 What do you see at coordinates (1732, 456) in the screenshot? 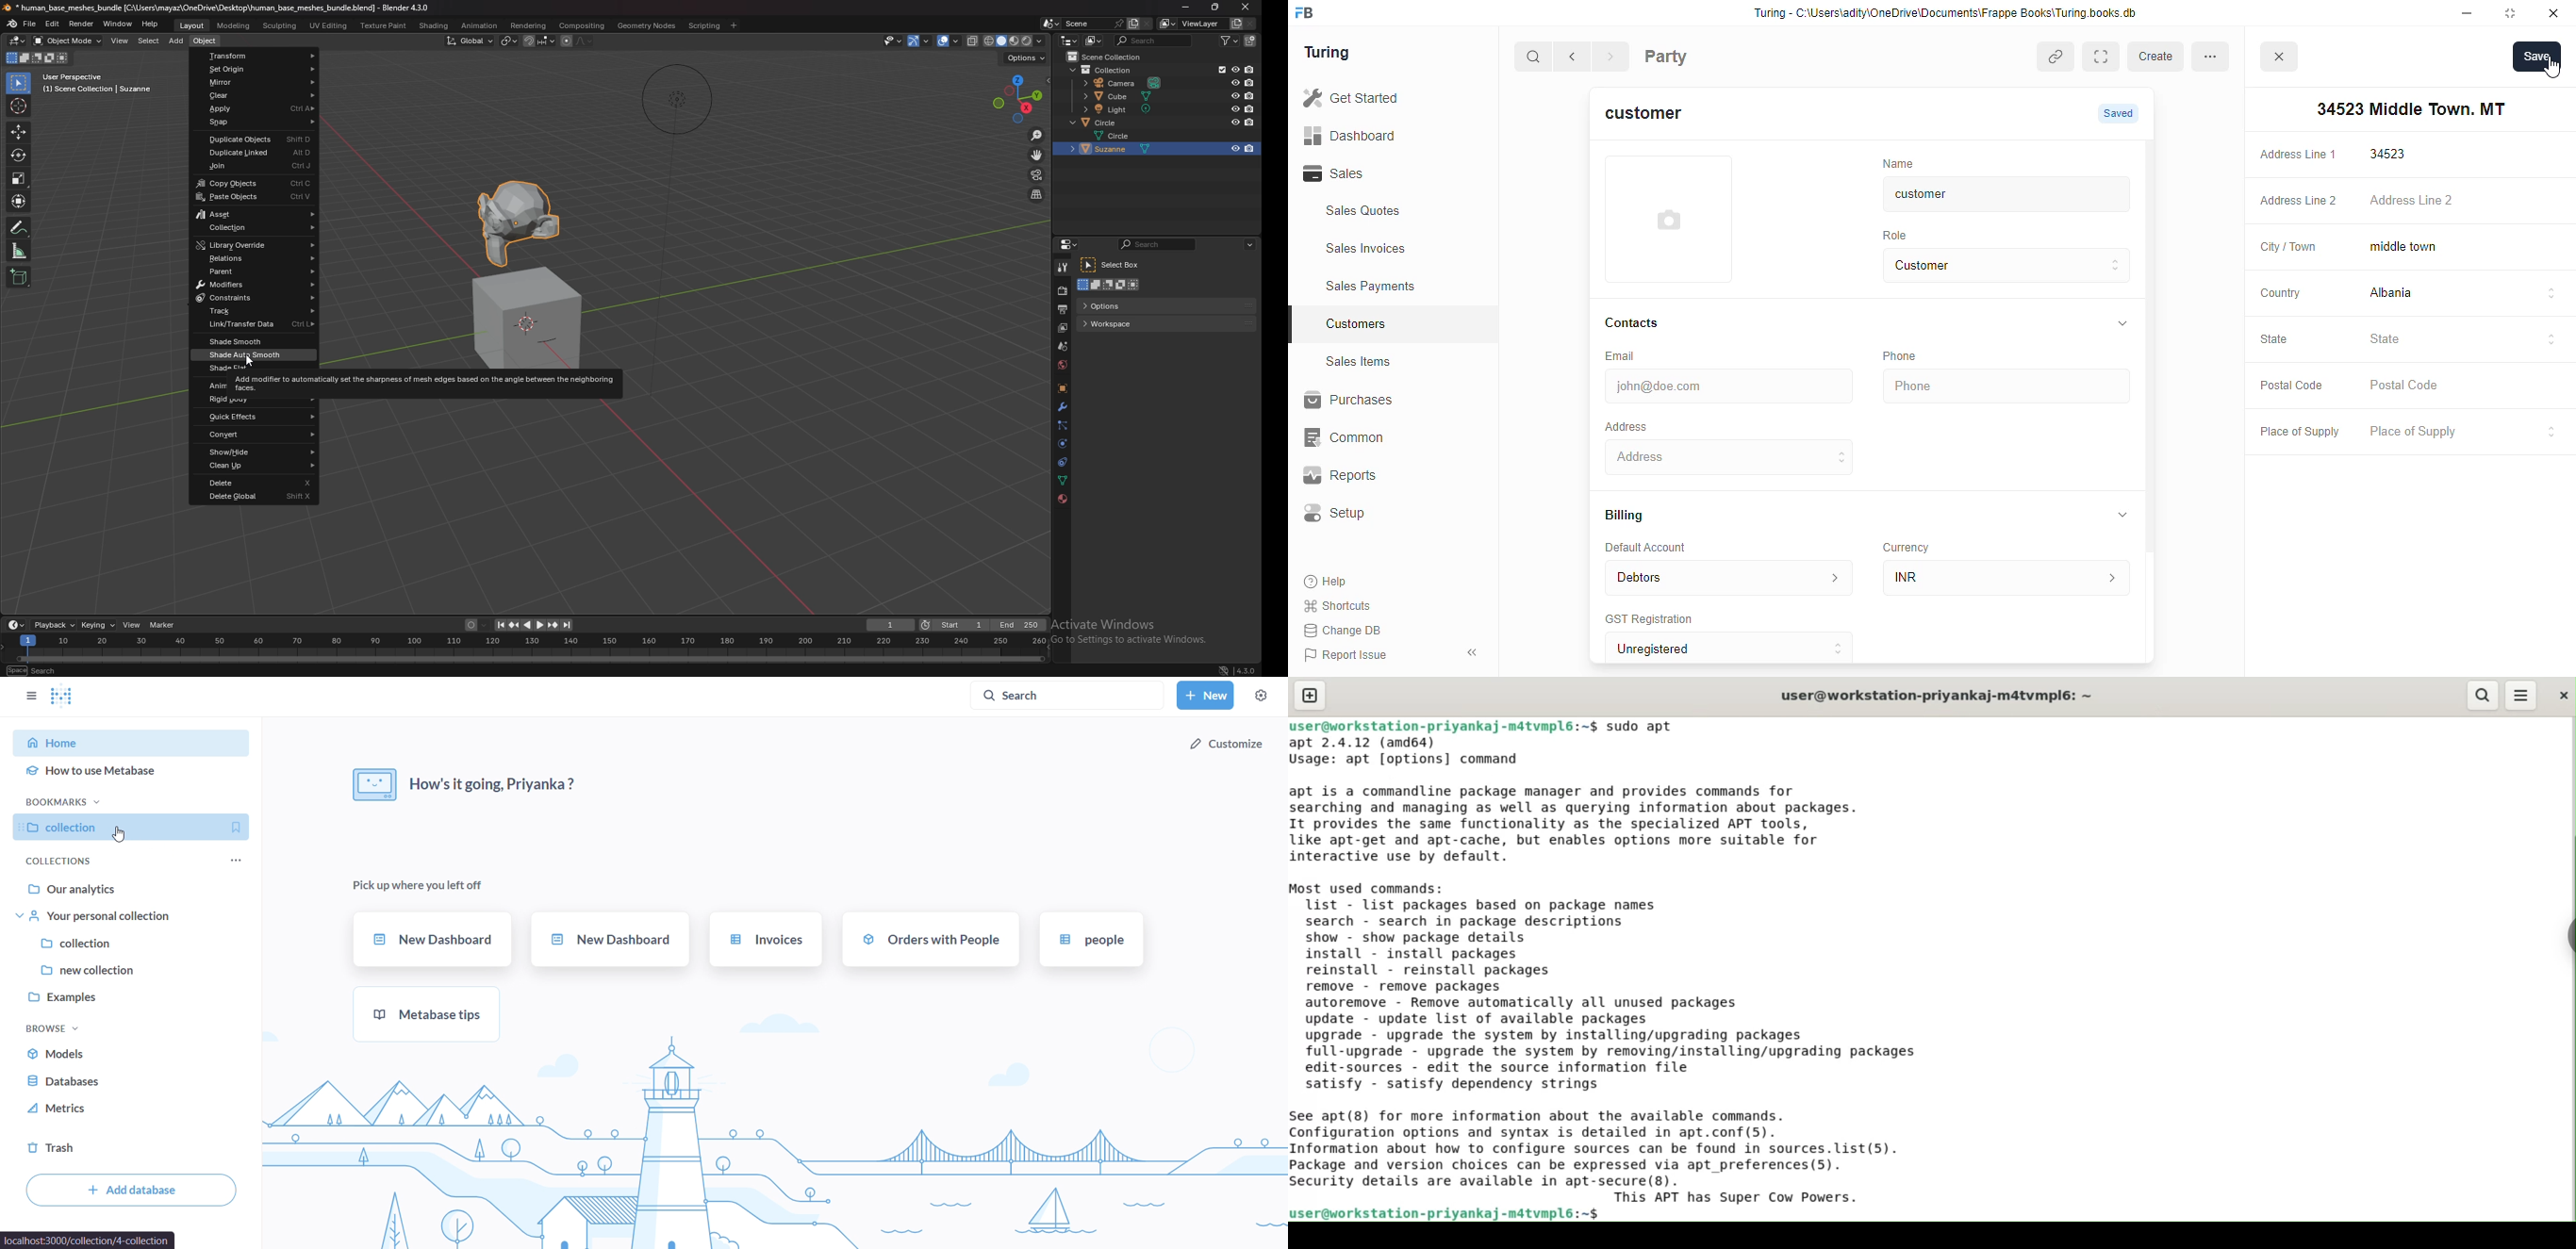
I see `34523 Middle Town. MT` at bounding box center [1732, 456].